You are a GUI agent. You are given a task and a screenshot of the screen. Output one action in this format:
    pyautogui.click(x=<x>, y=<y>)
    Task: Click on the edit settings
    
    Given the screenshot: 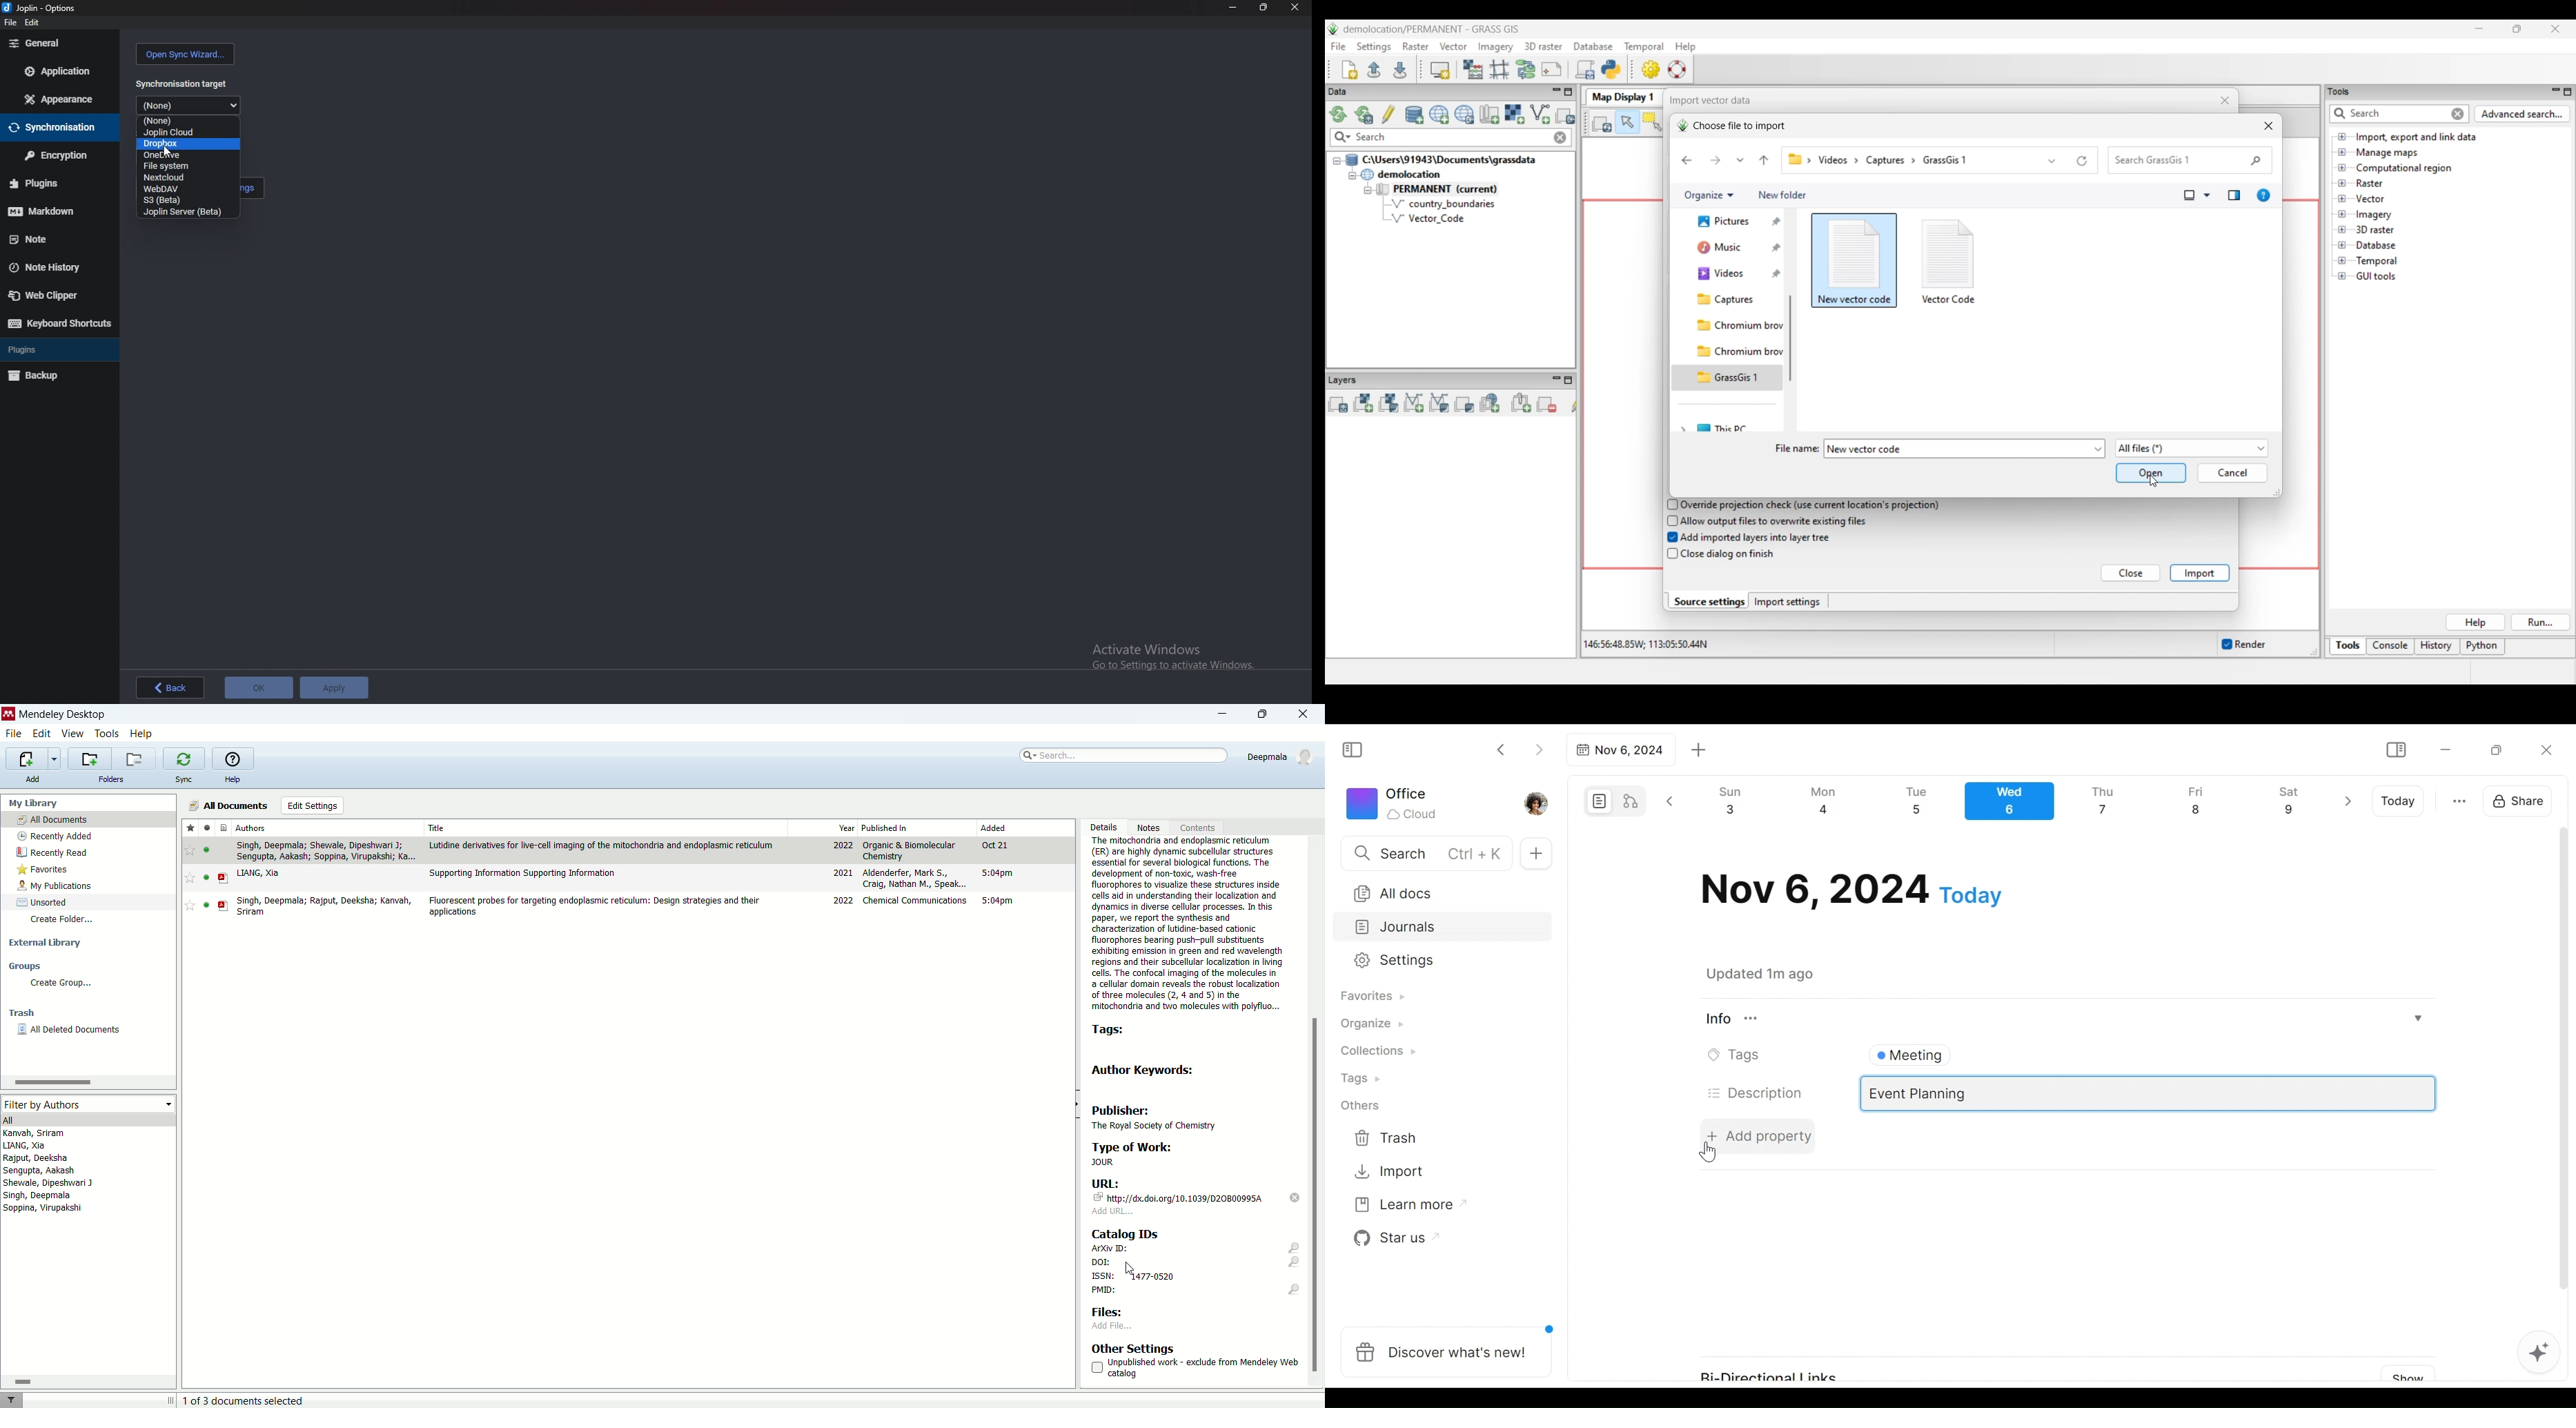 What is the action you would take?
    pyautogui.click(x=313, y=805)
    